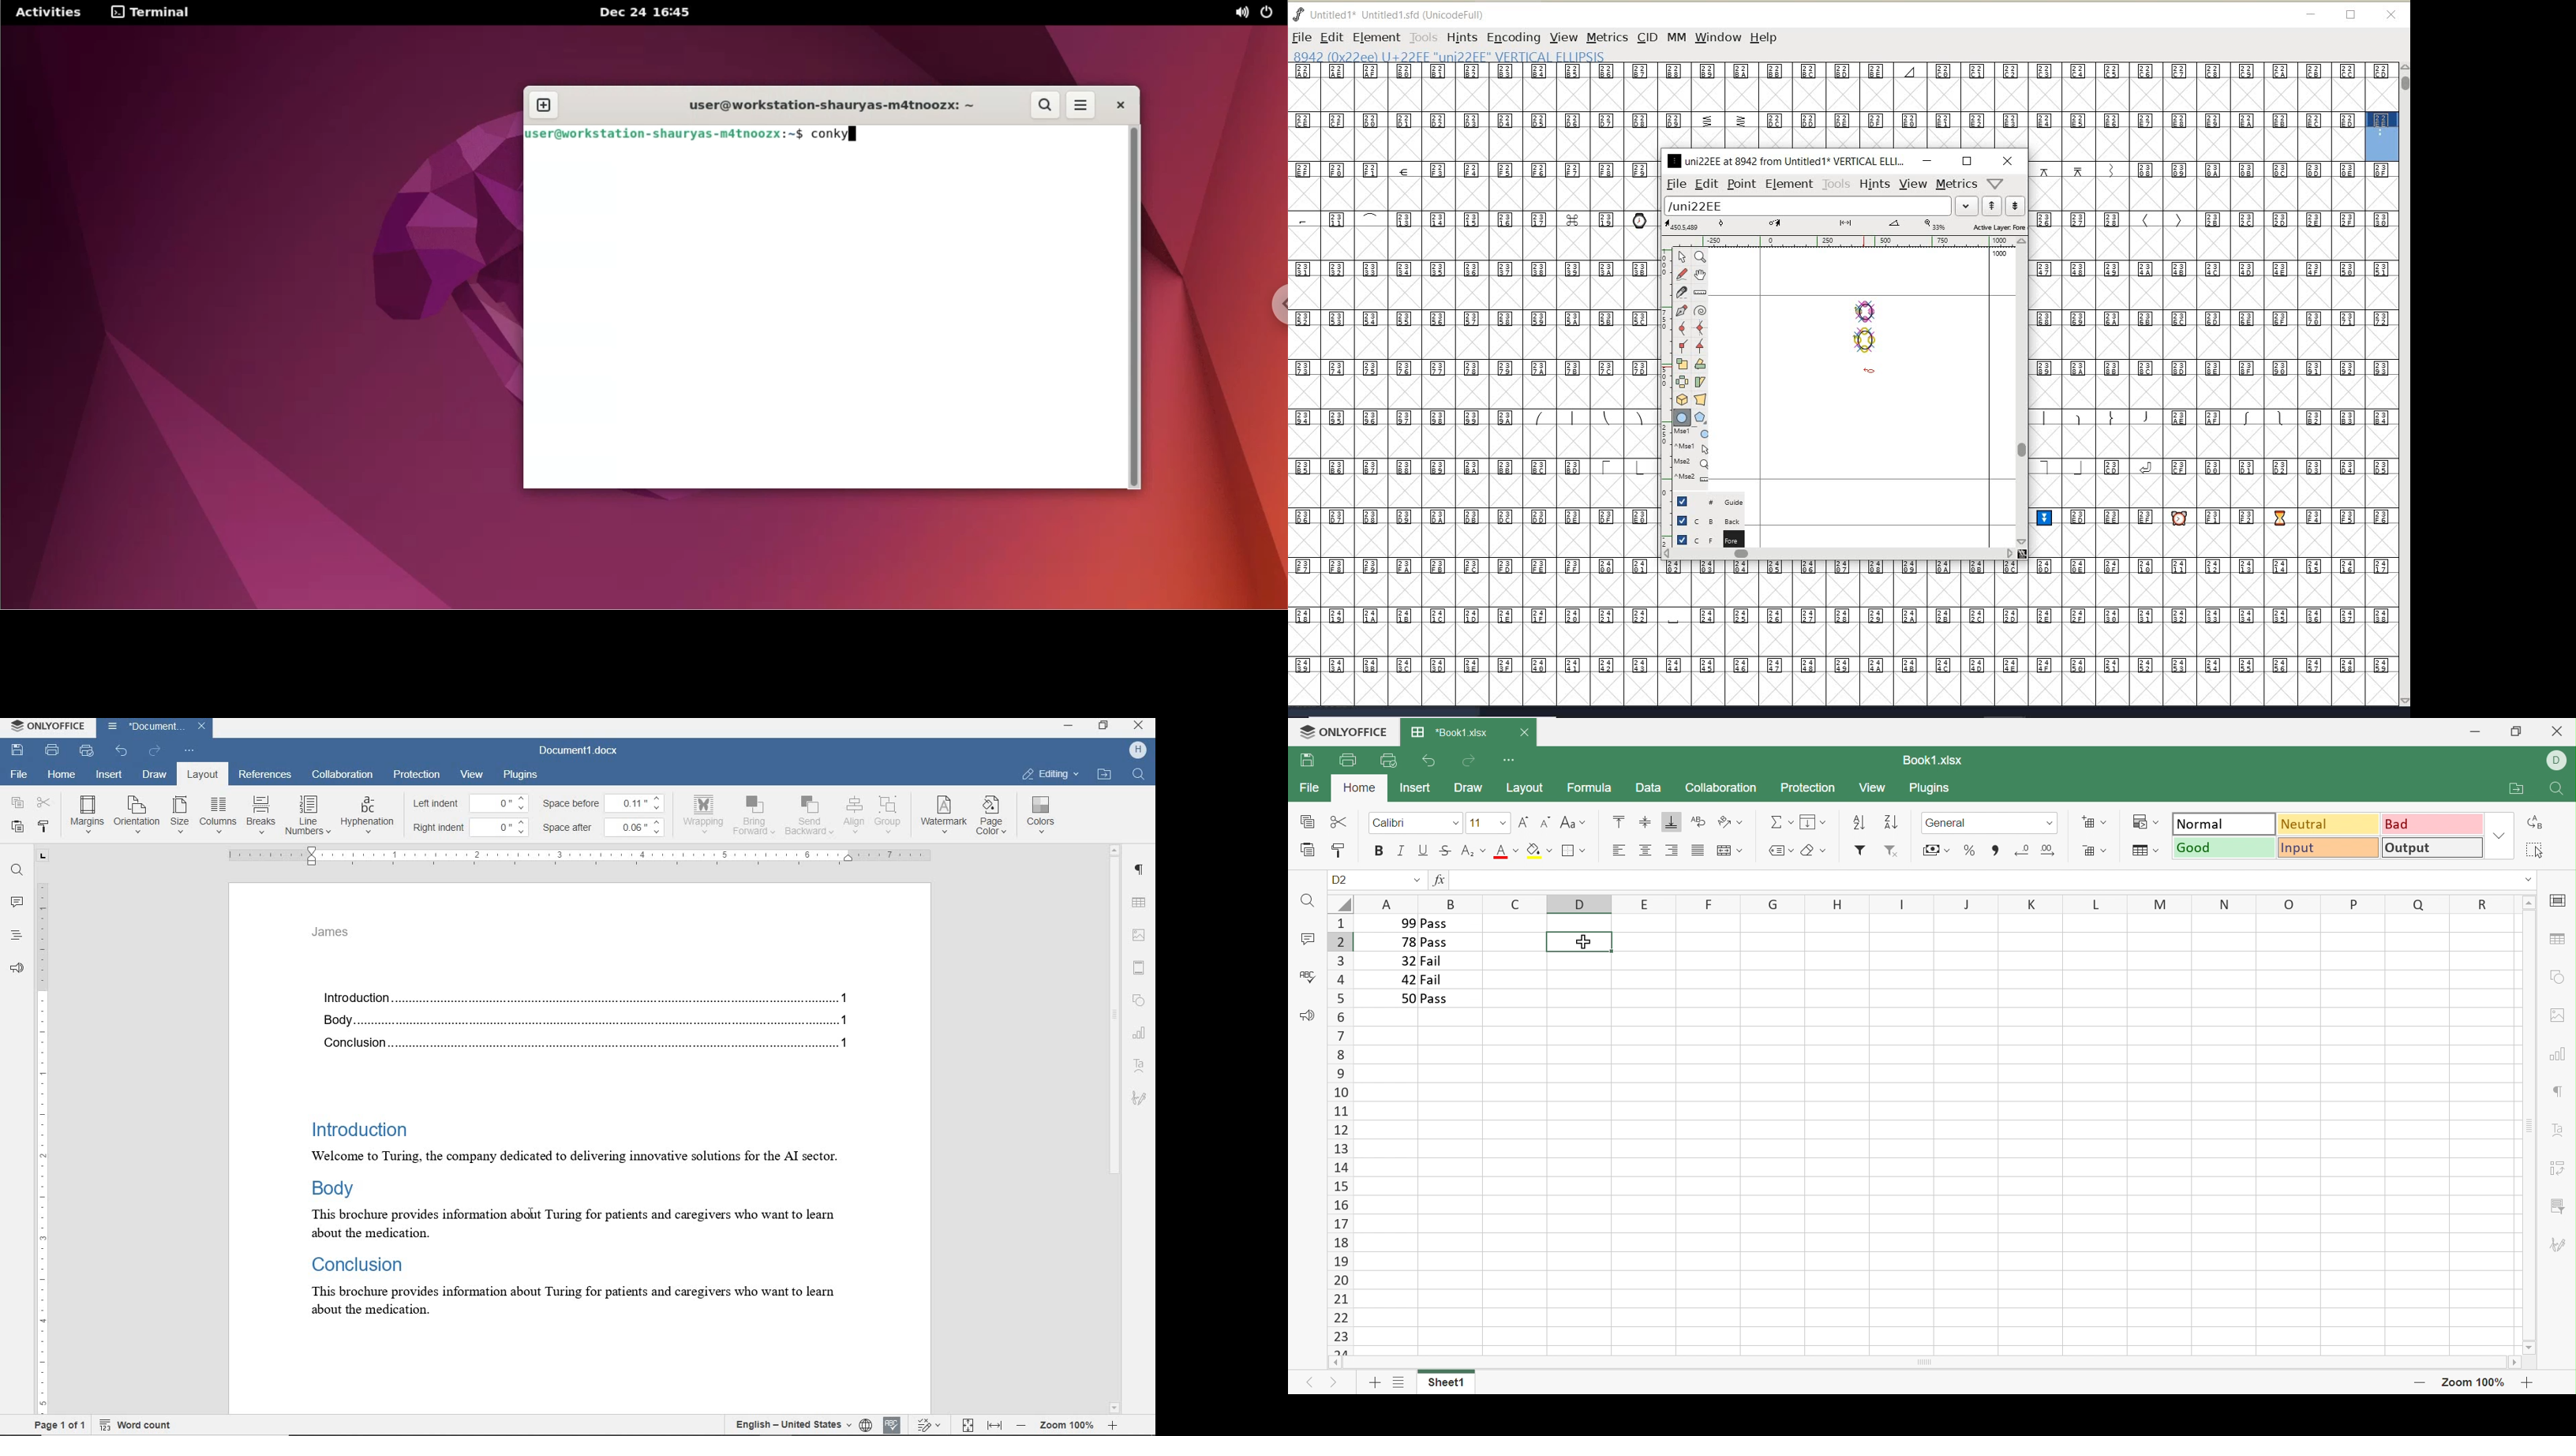 Image resolution: width=2576 pixels, height=1456 pixels. I want to click on Paragraph settings, so click(2561, 1091).